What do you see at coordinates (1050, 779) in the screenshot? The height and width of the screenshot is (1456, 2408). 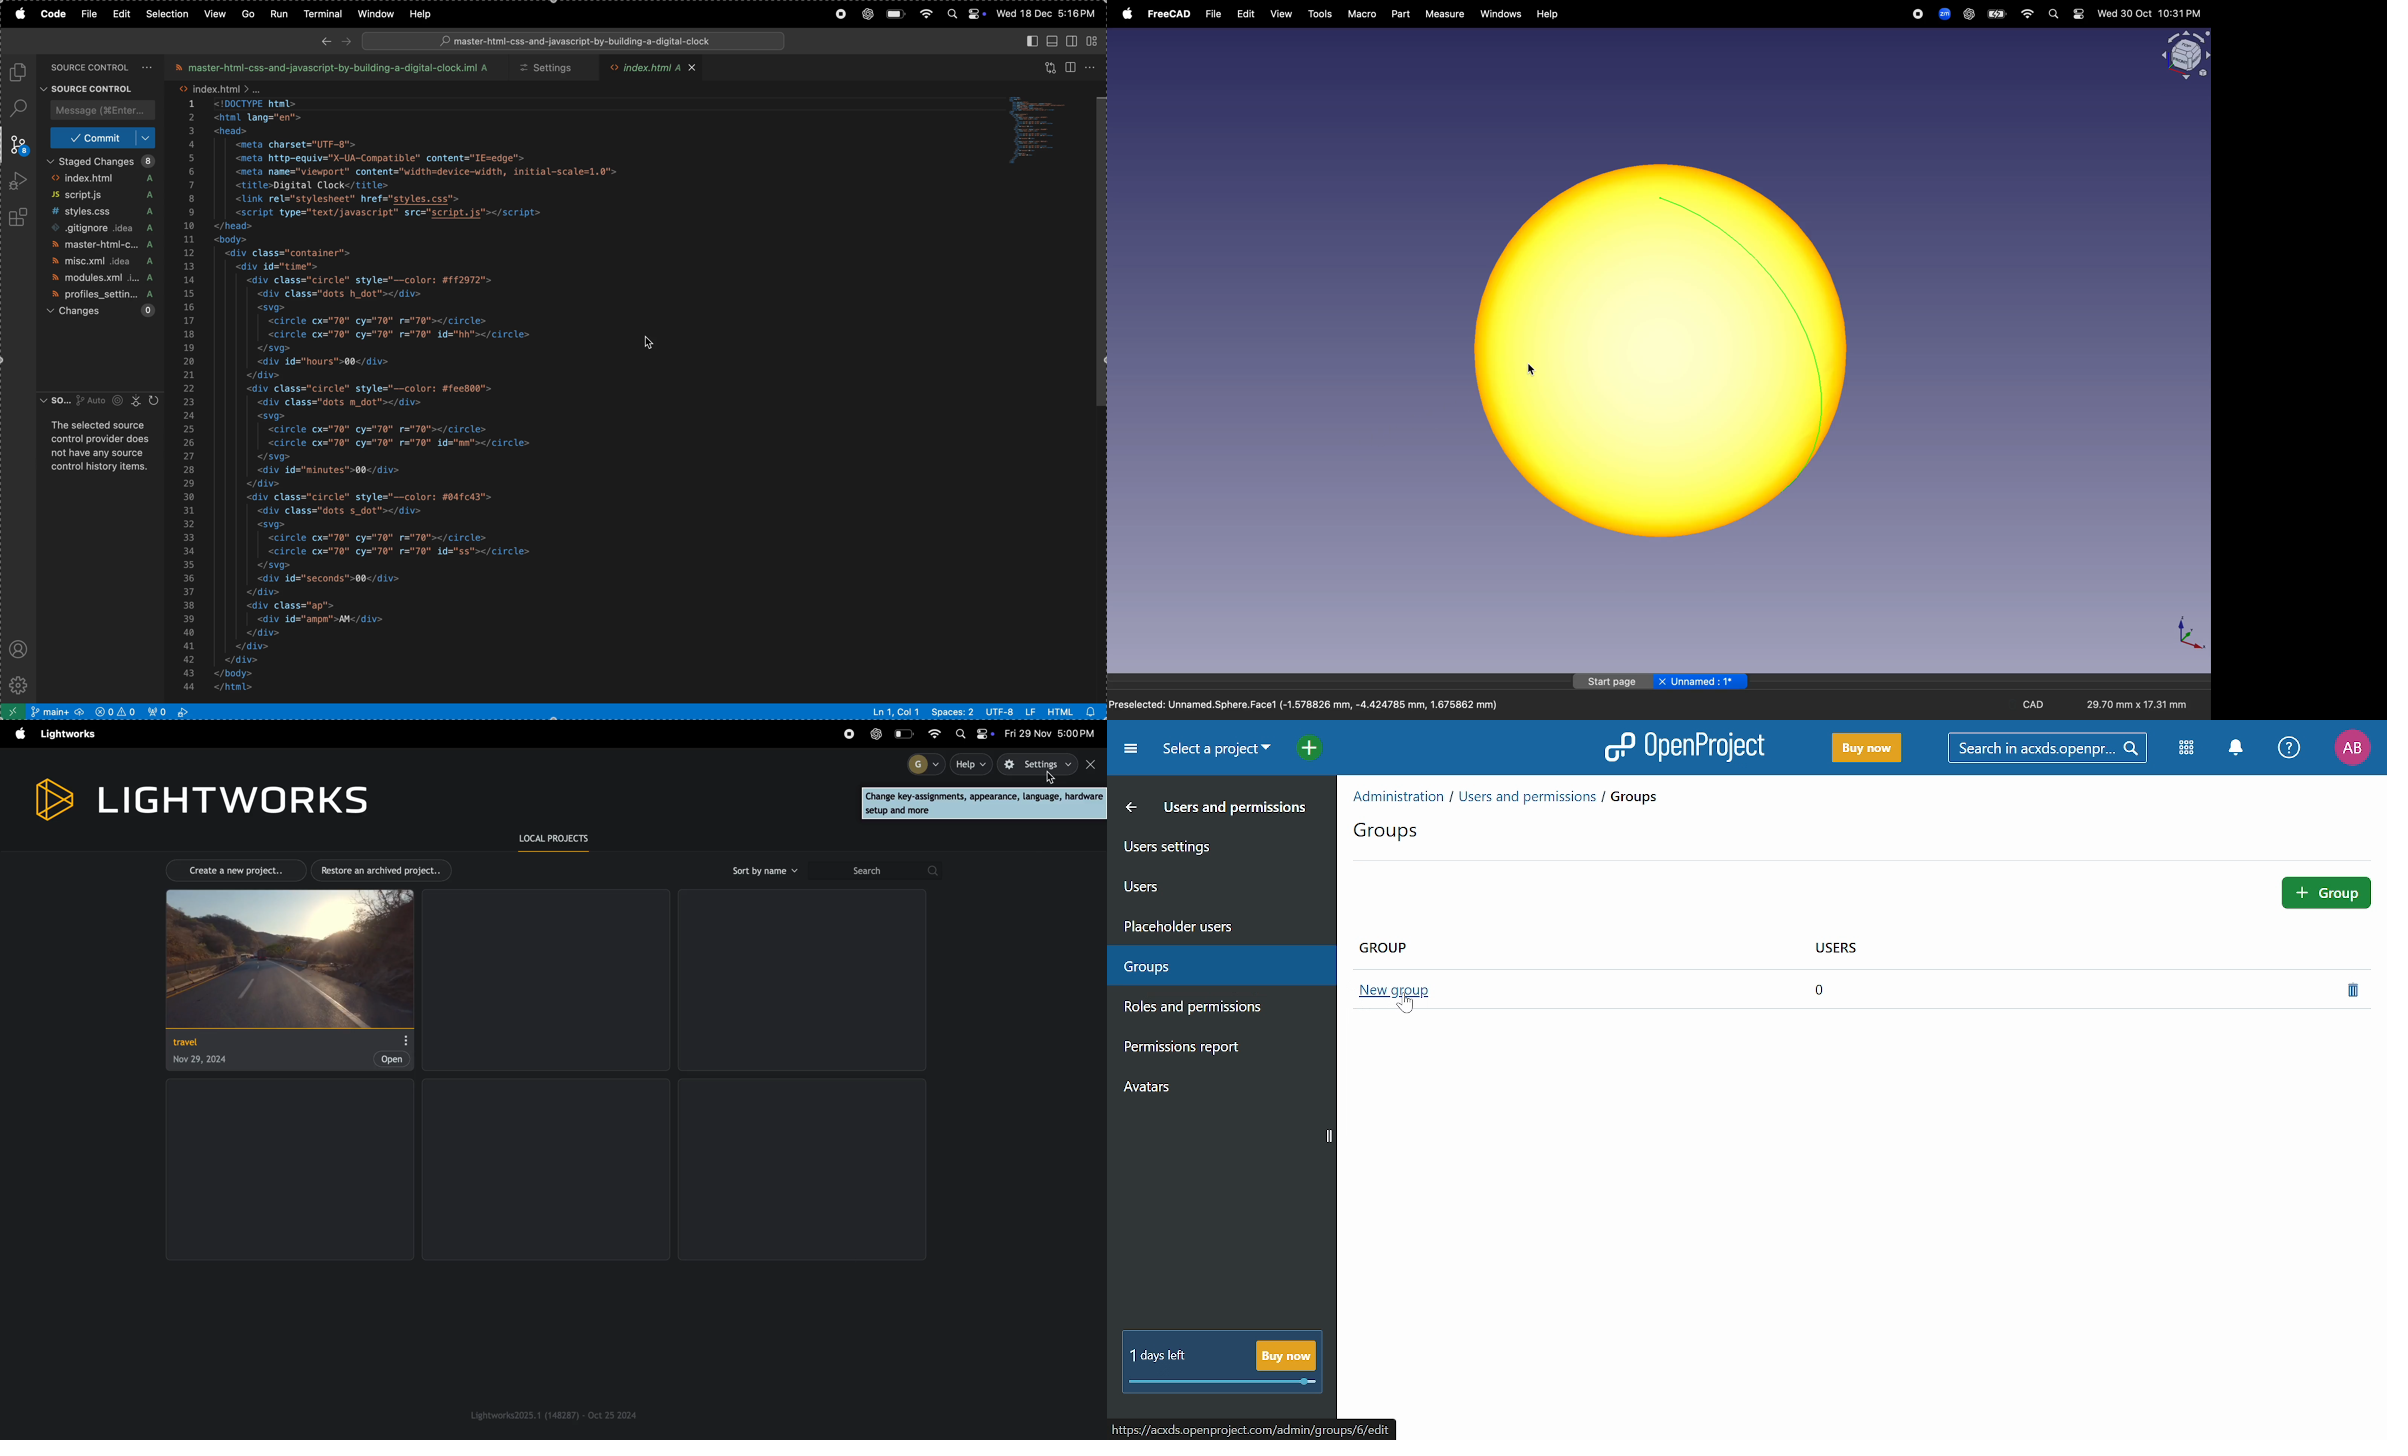 I see `cursor` at bounding box center [1050, 779].